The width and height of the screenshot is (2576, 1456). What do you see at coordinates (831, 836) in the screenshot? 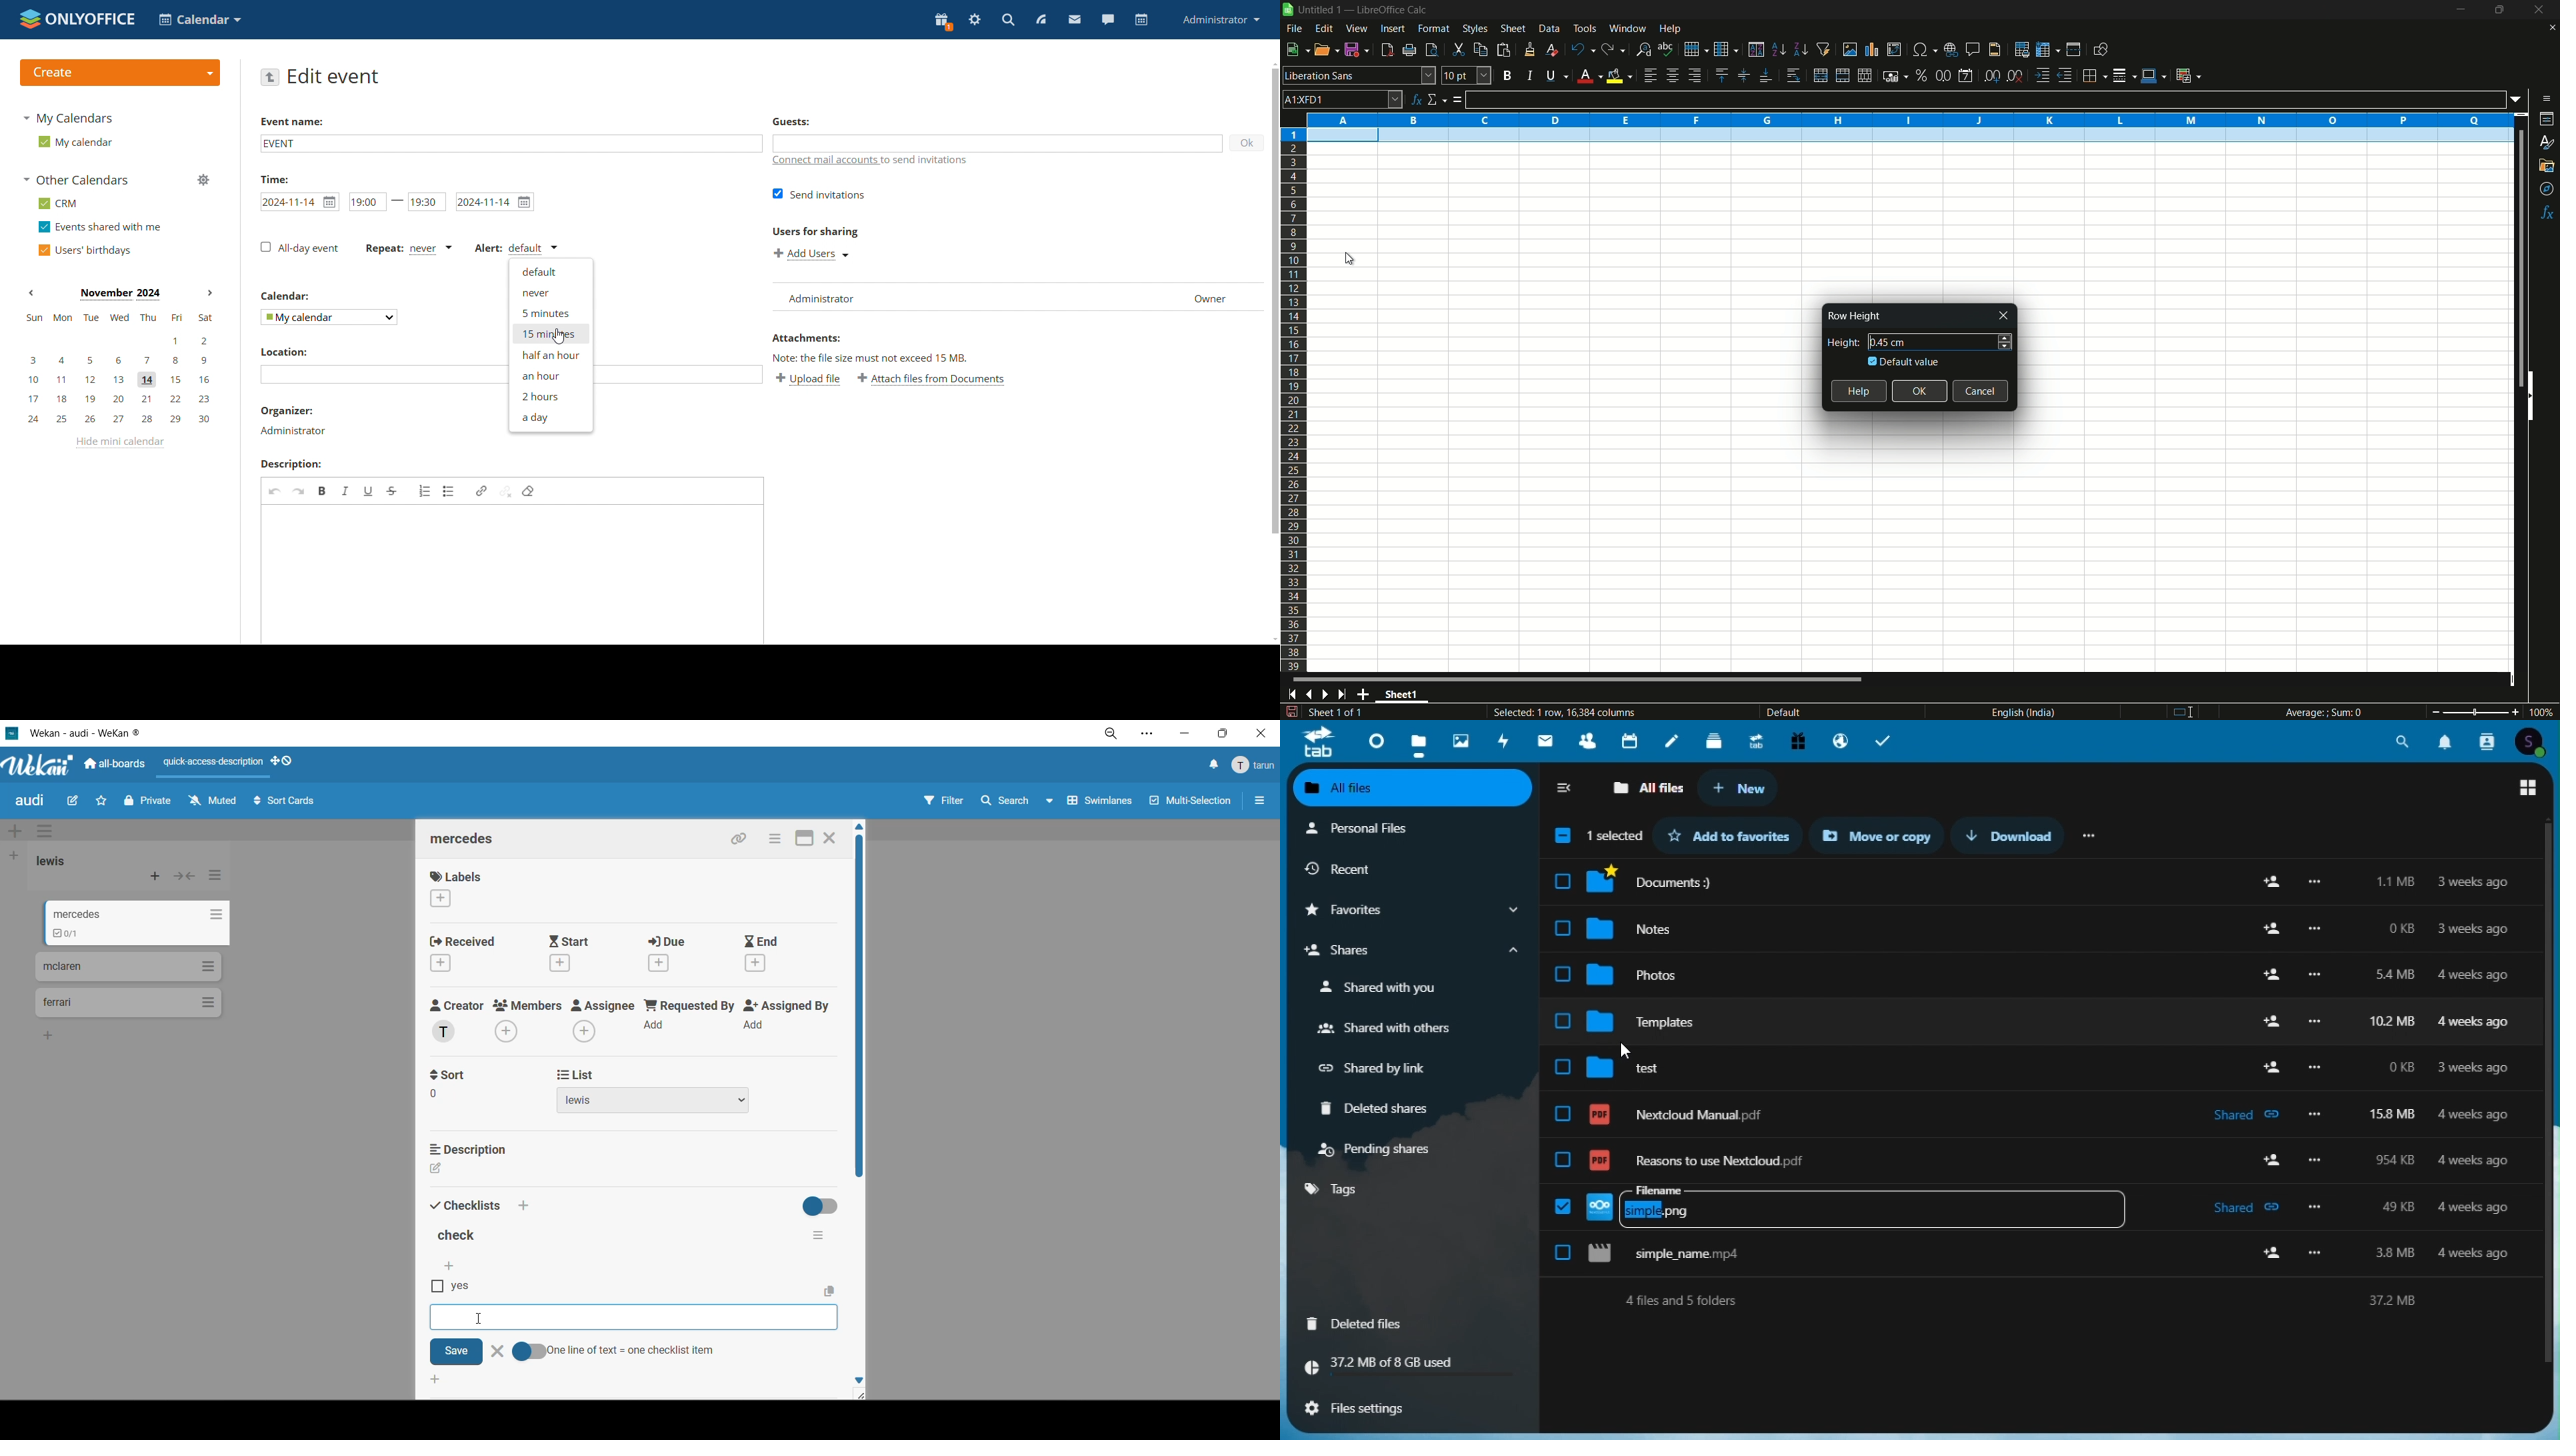
I see `close` at bounding box center [831, 836].